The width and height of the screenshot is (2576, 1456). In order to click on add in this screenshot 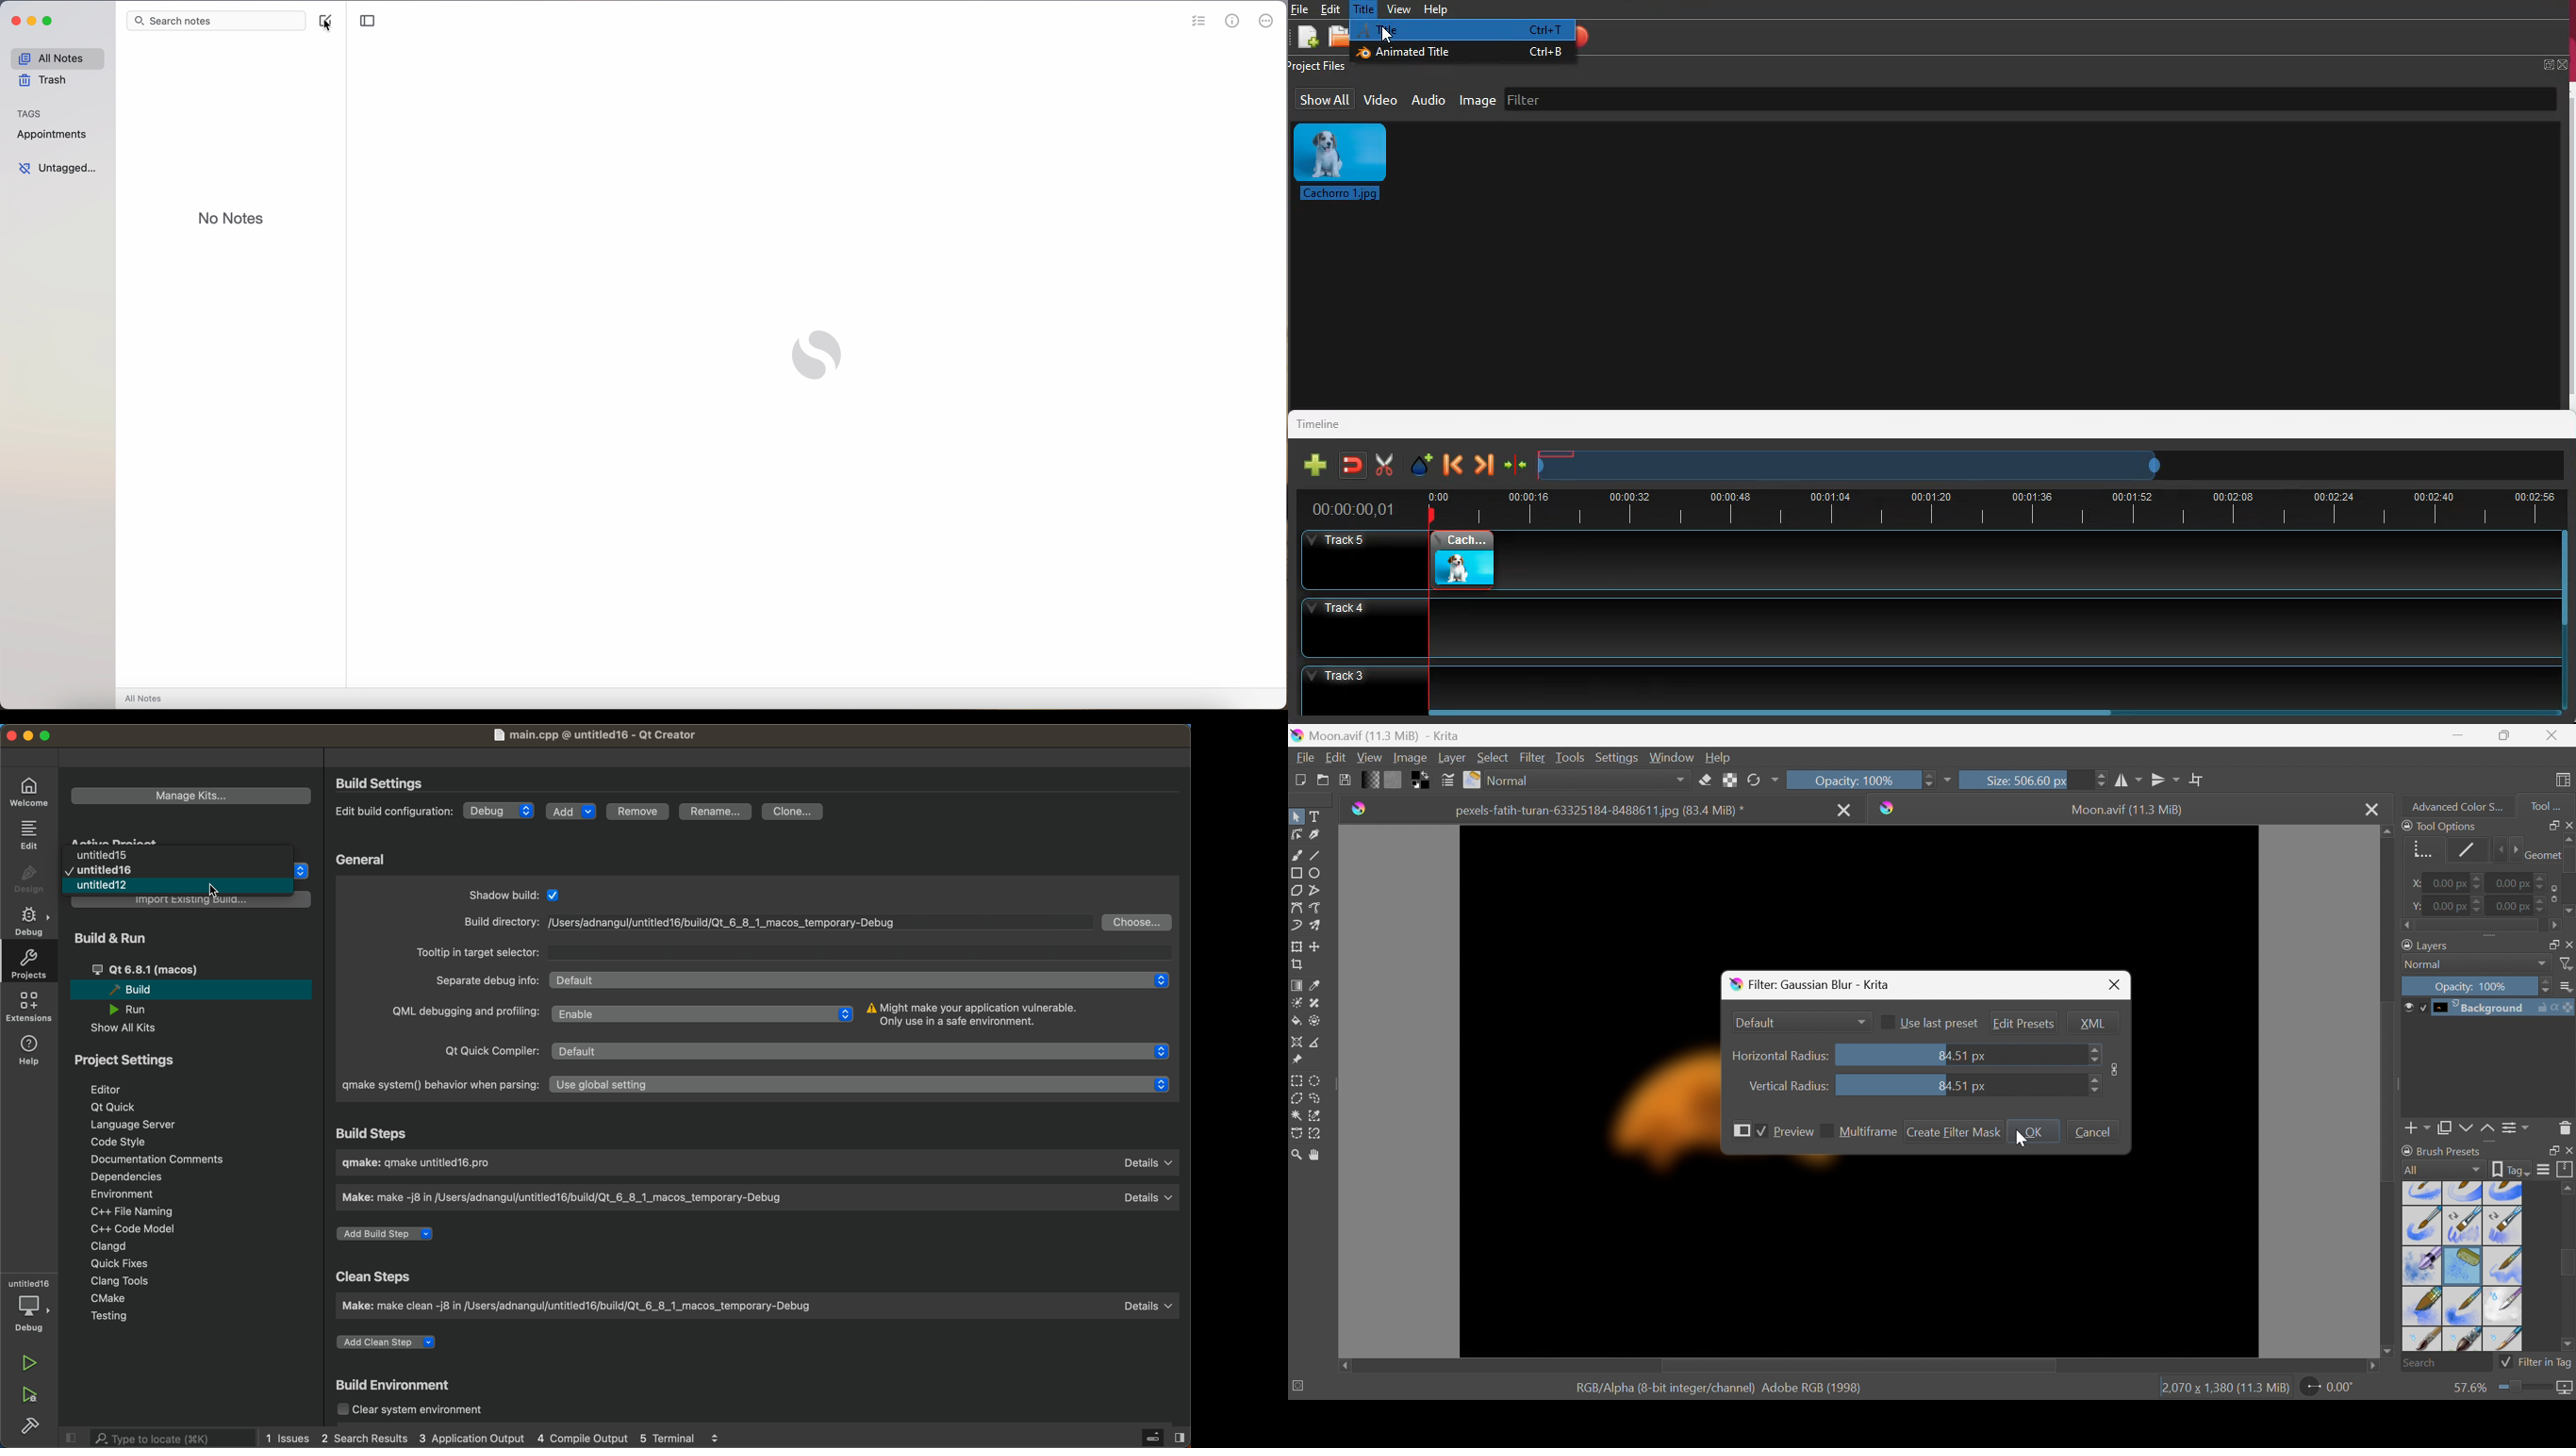, I will do `click(1307, 39)`.